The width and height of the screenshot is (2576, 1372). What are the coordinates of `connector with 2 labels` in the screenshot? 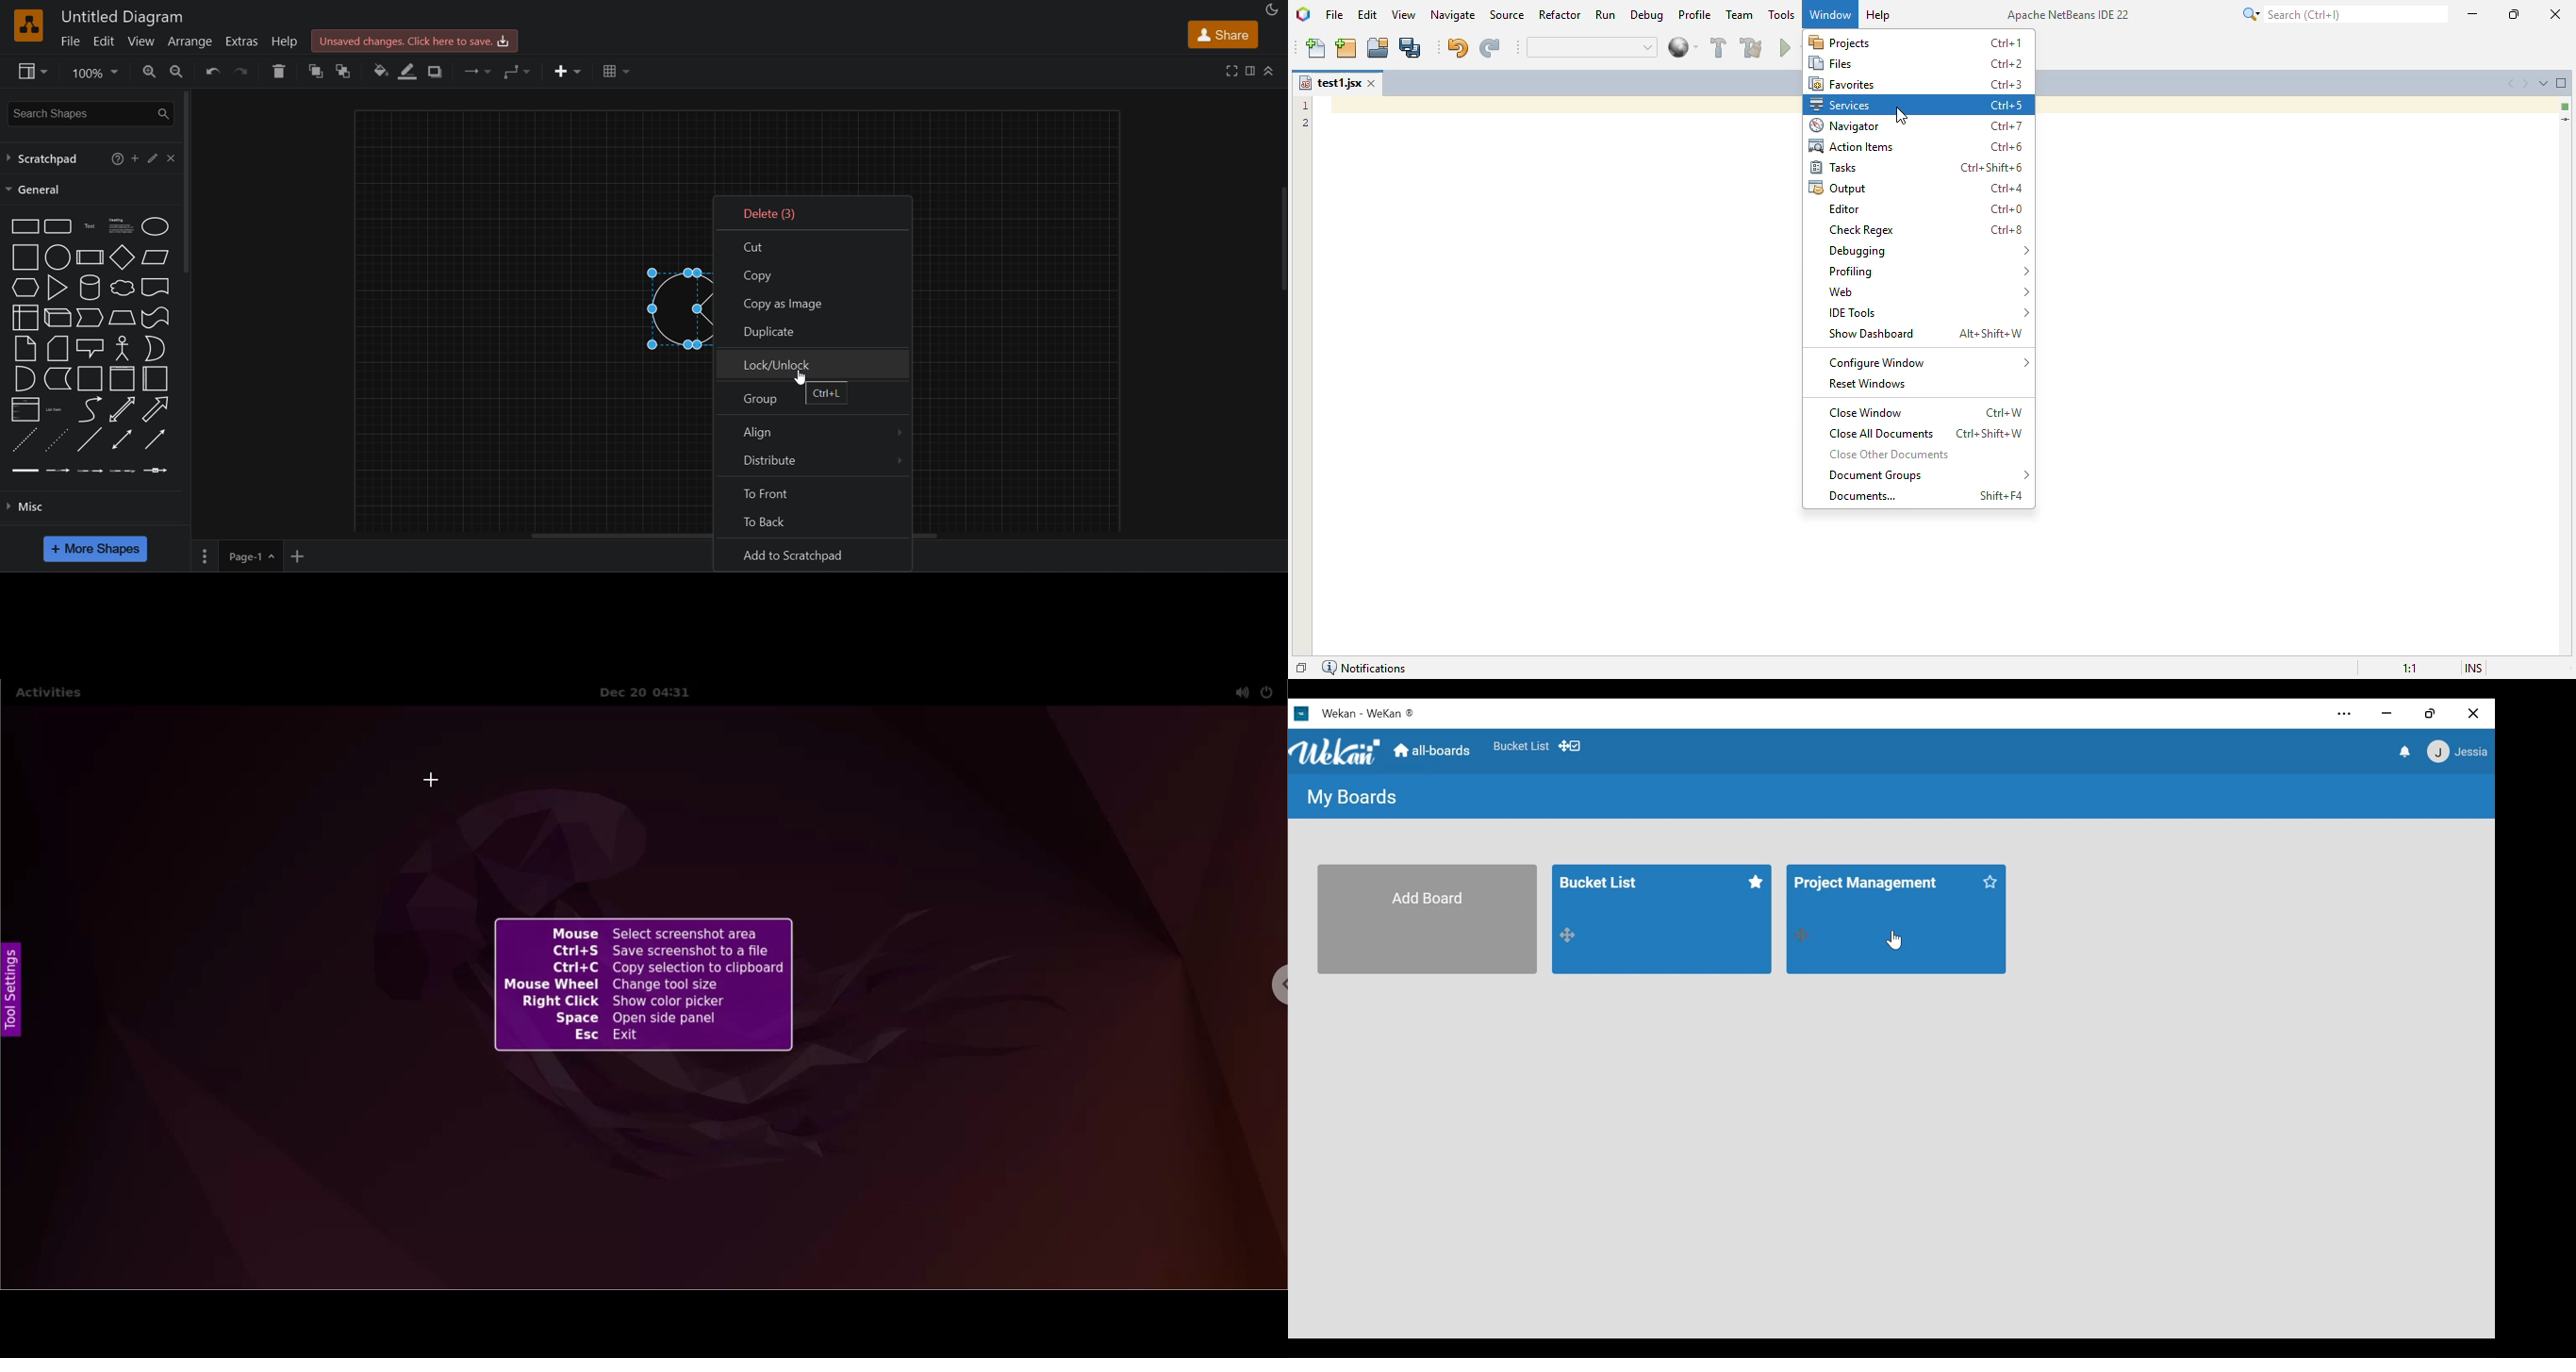 It's located at (91, 470).